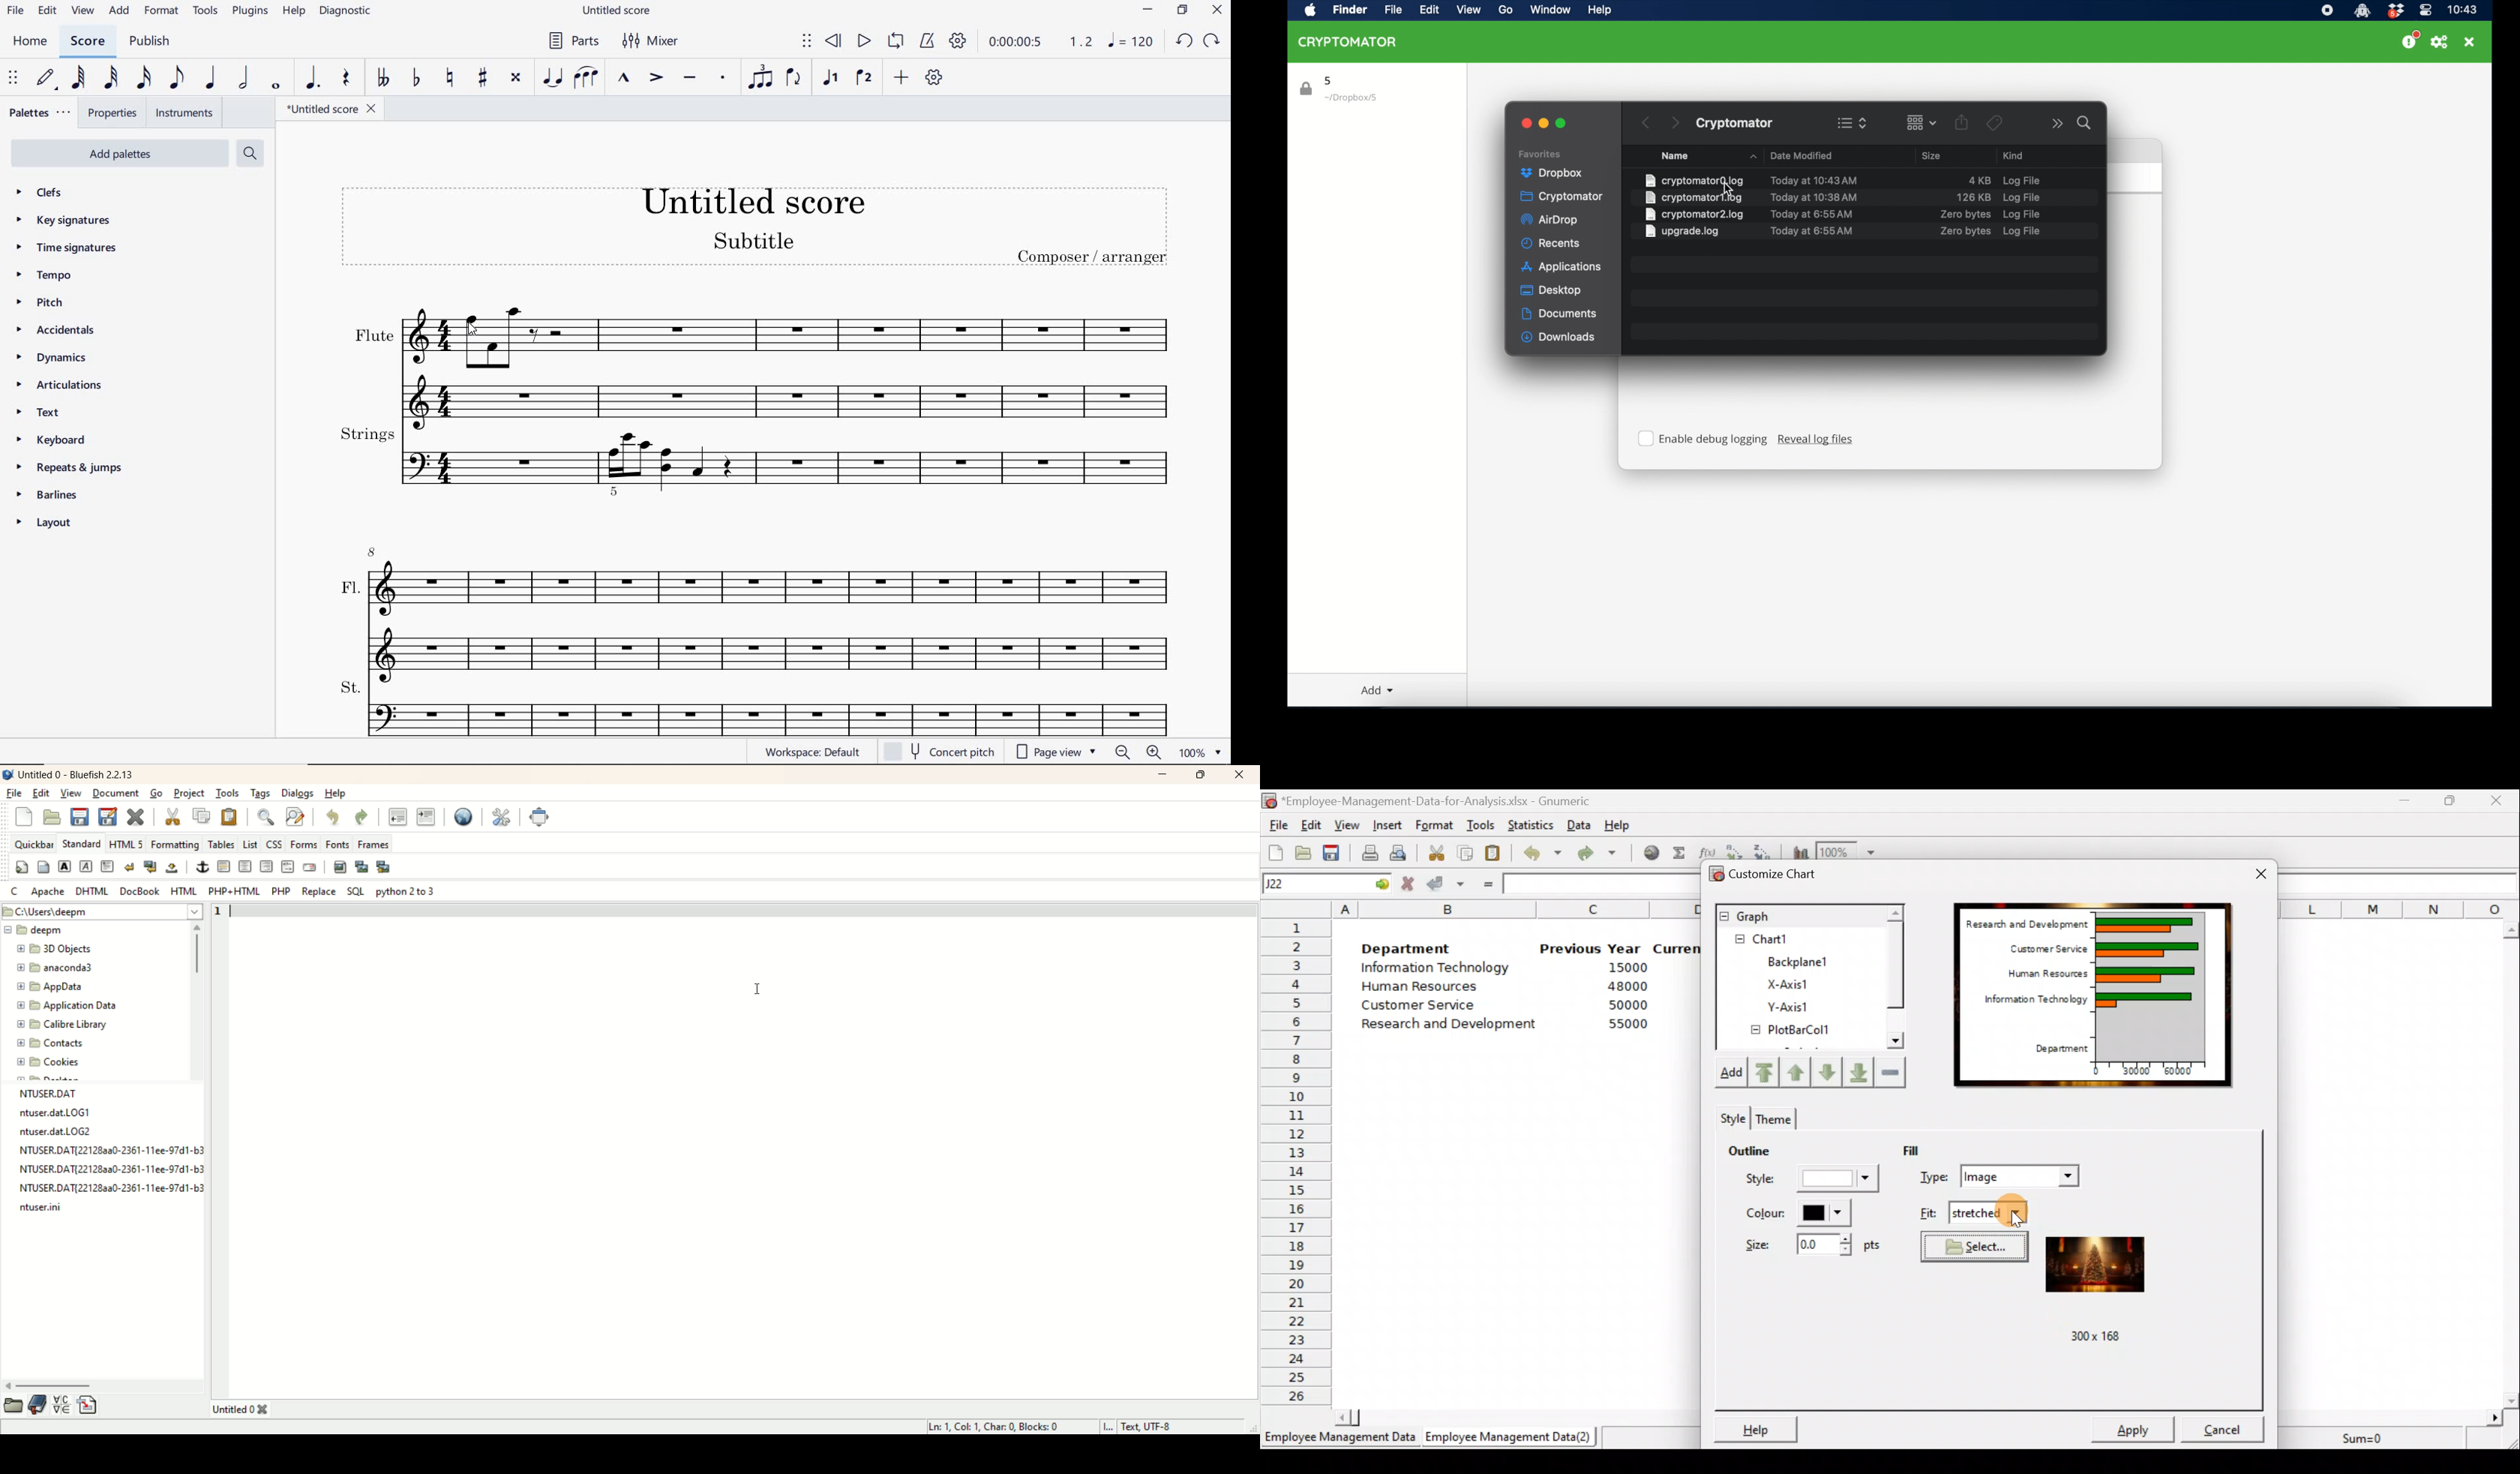 This screenshot has width=2520, height=1484. What do you see at coordinates (936, 78) in the screenshot?
I see `CUSTOMIZE TOOLBAR` at bounding box center [936, 78].